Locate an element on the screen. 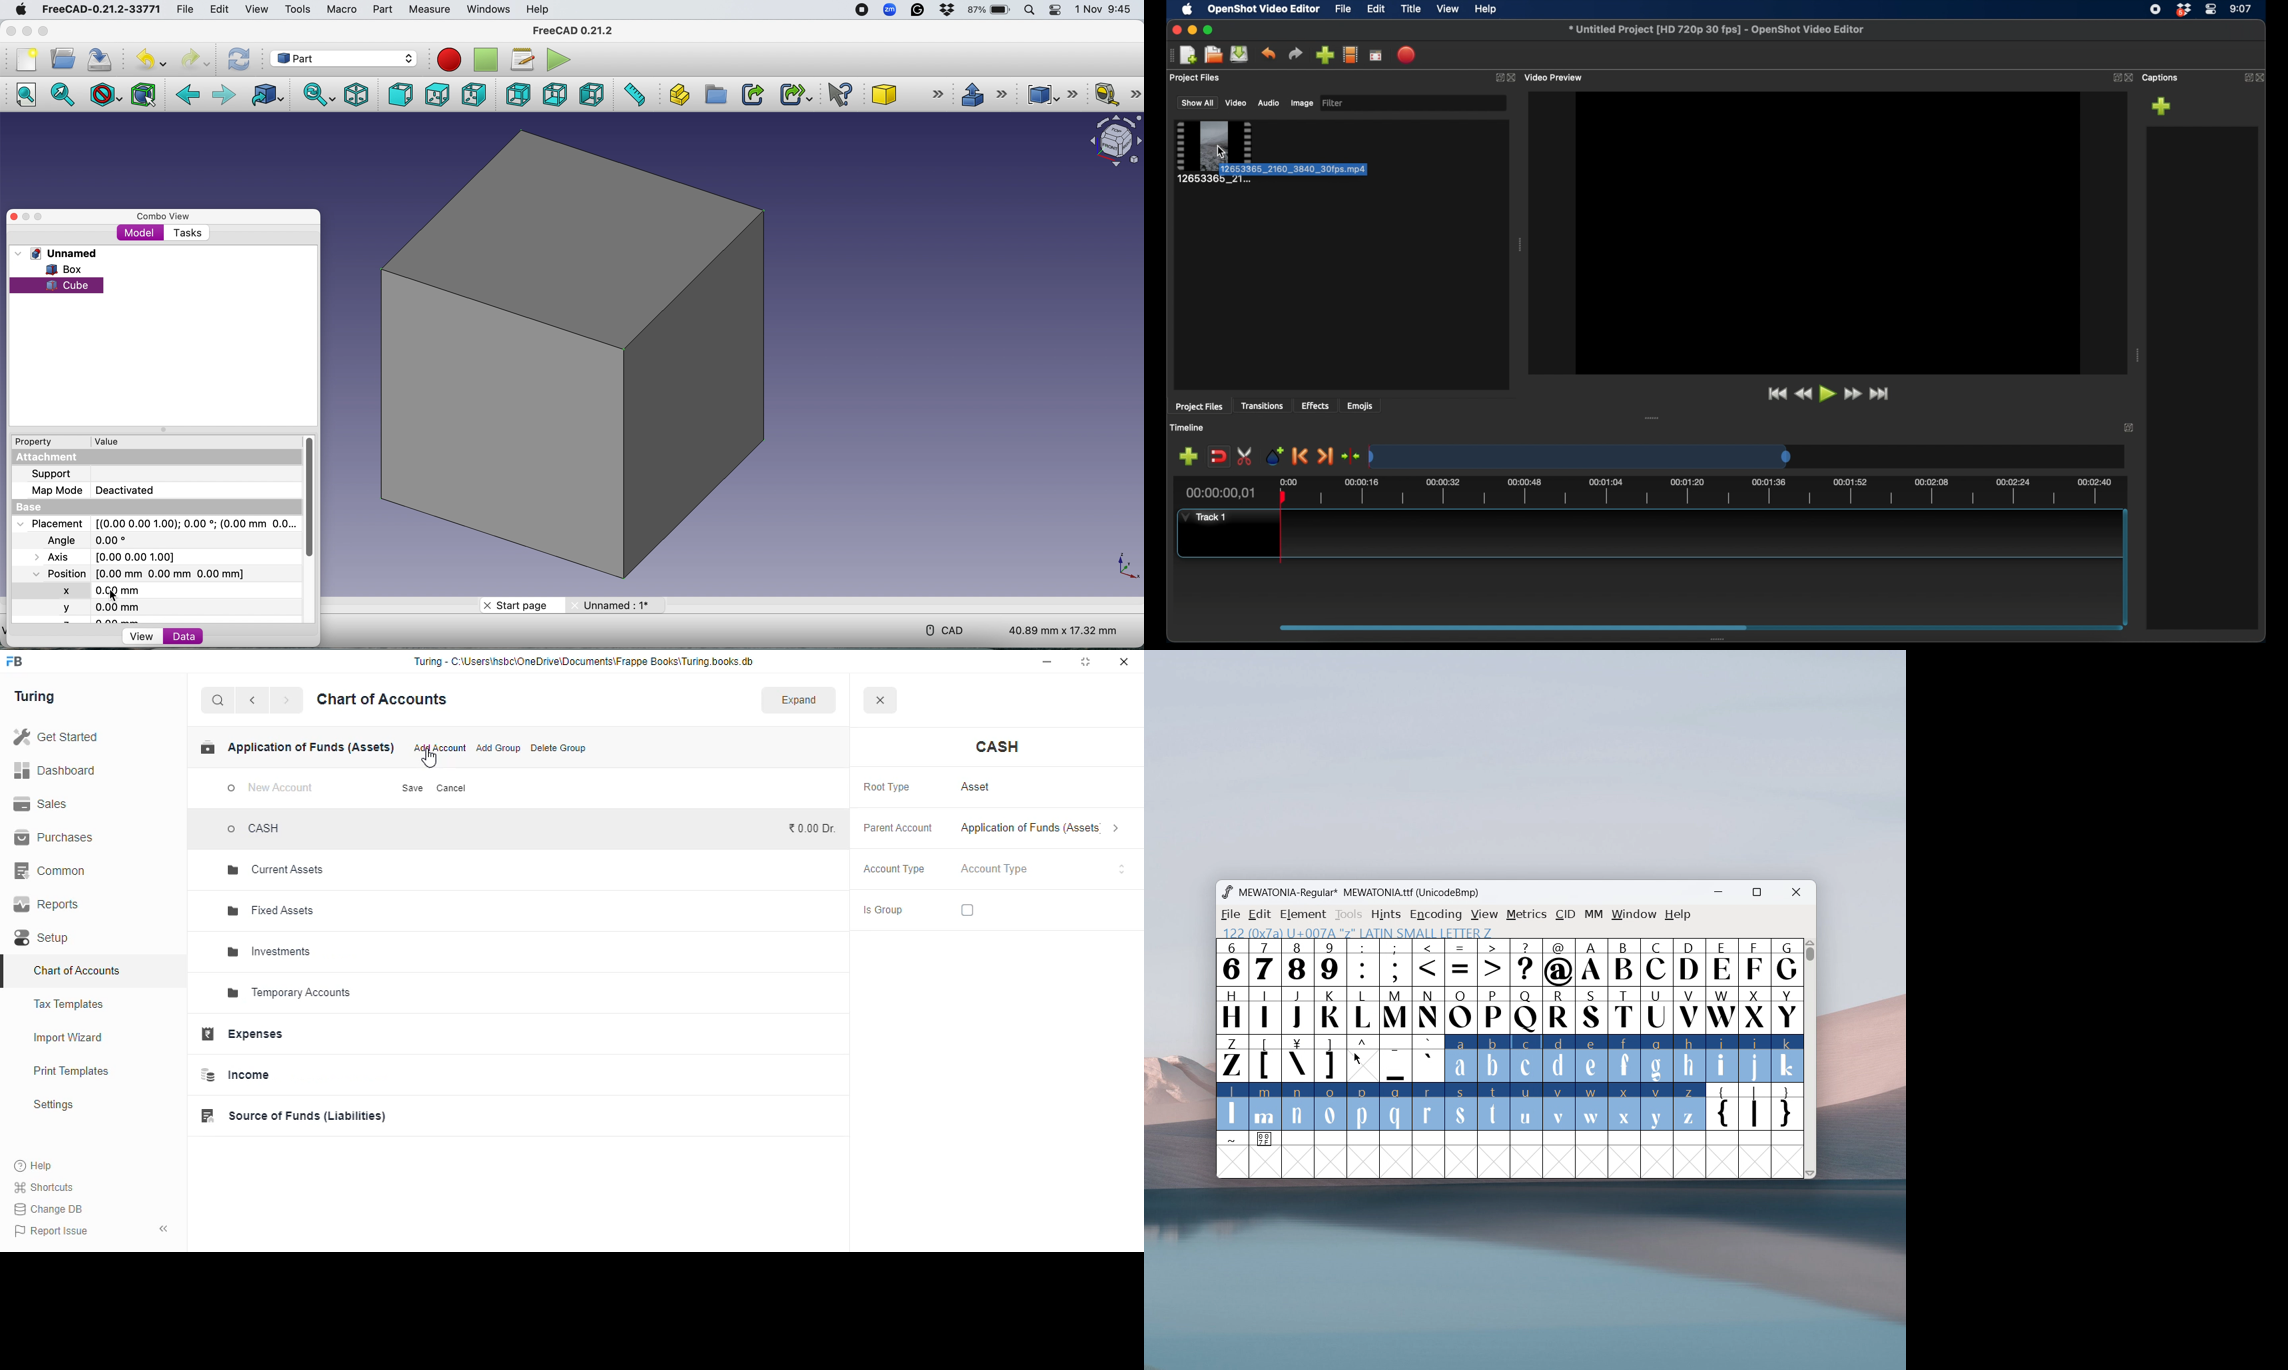 This screenshot has height=1372, width=2296. h is located at coordinates (1689, 1057).